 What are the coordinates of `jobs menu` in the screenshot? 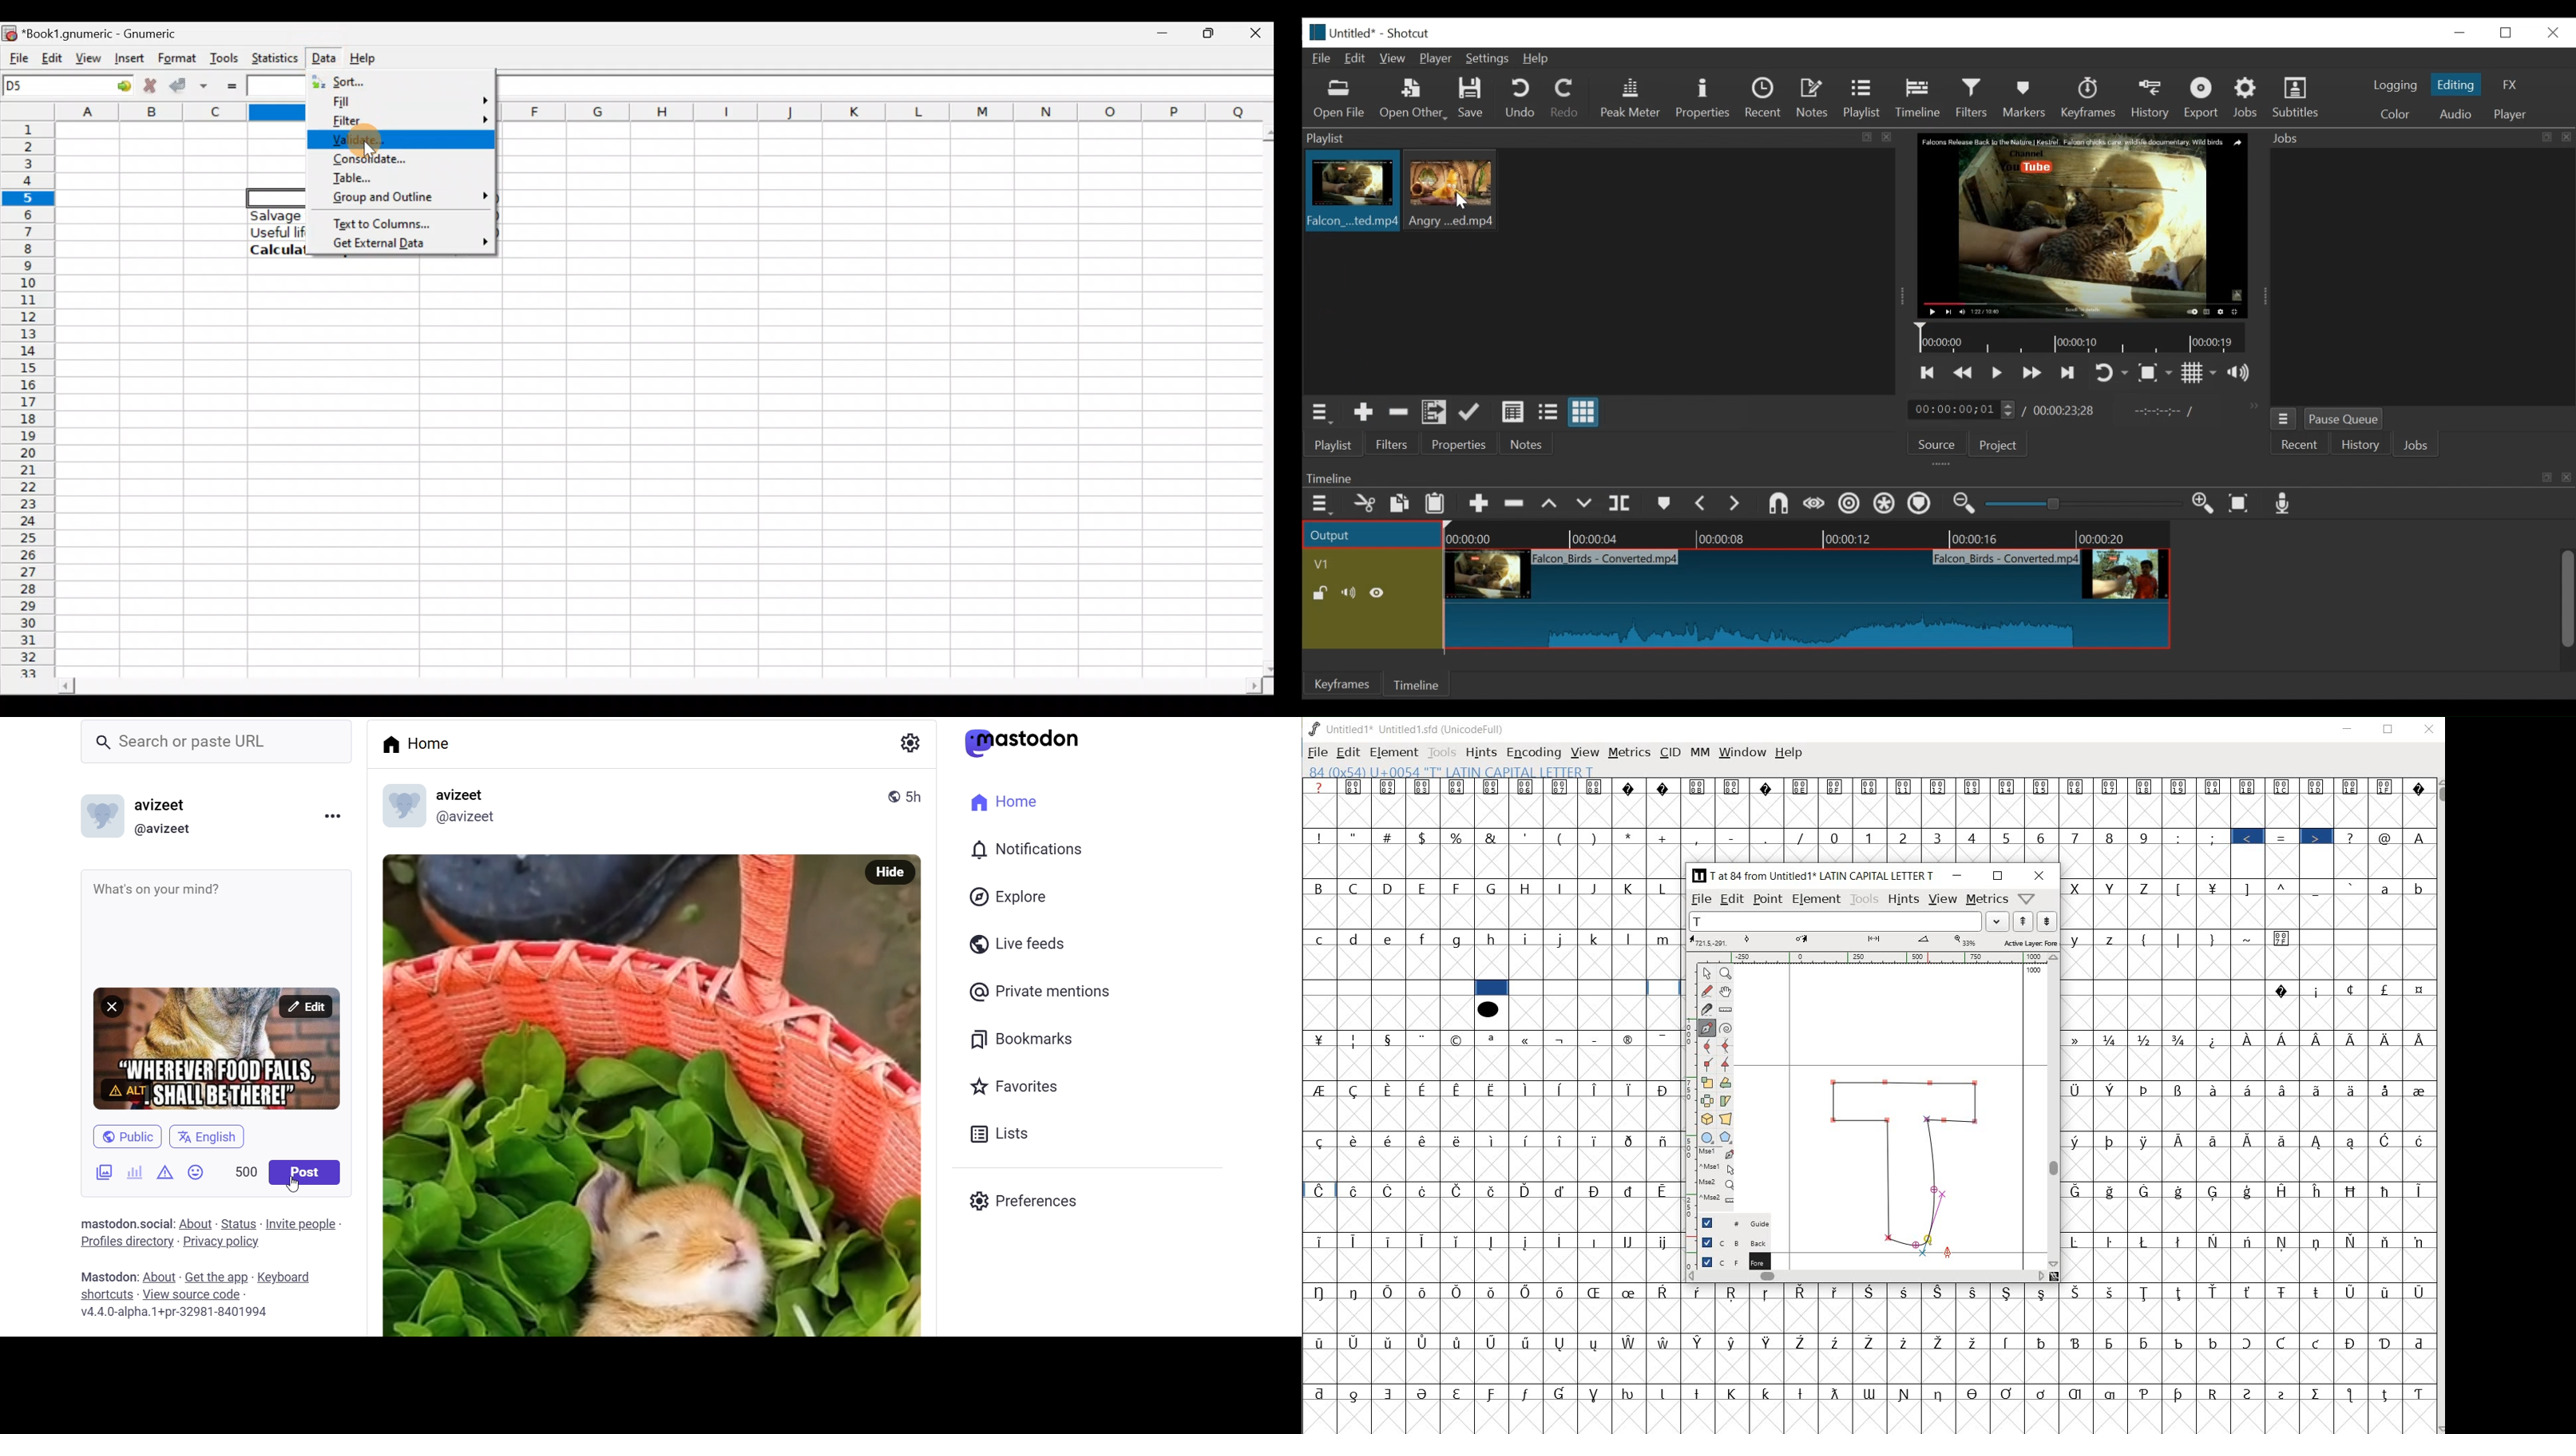 It's located at (2284, 417).